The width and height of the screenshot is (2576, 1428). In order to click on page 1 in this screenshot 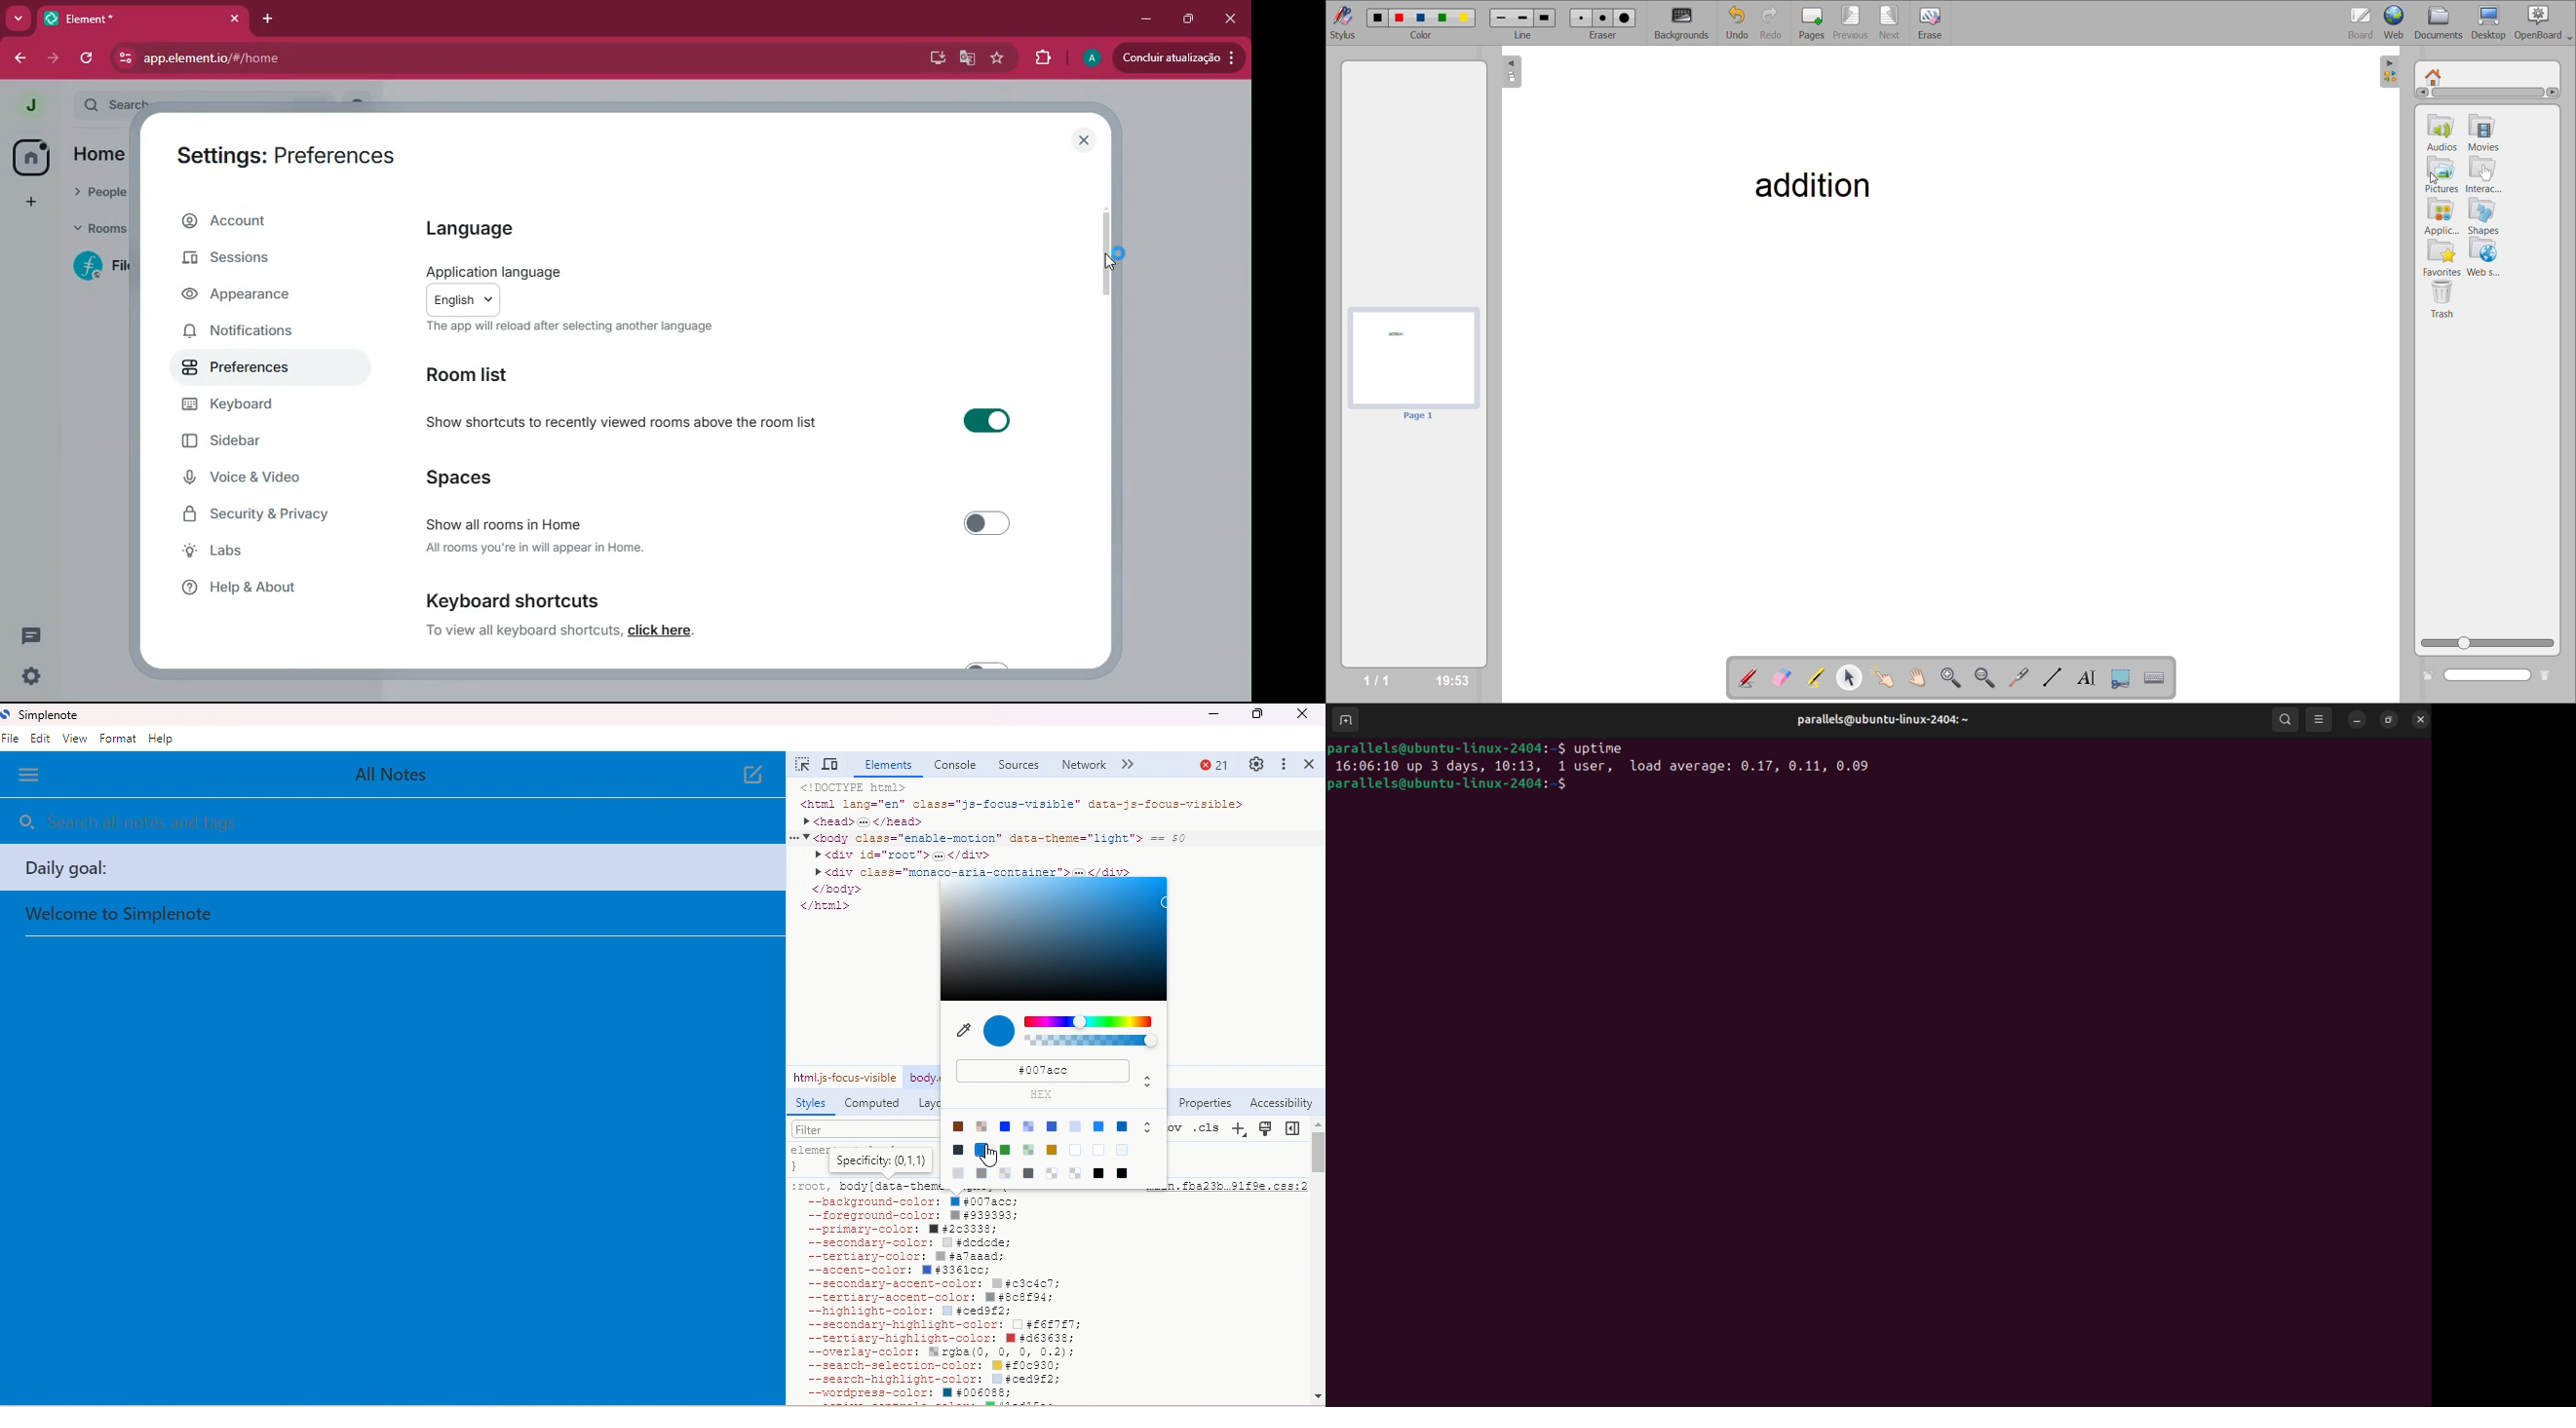, I will do `click(1421, 416)`.